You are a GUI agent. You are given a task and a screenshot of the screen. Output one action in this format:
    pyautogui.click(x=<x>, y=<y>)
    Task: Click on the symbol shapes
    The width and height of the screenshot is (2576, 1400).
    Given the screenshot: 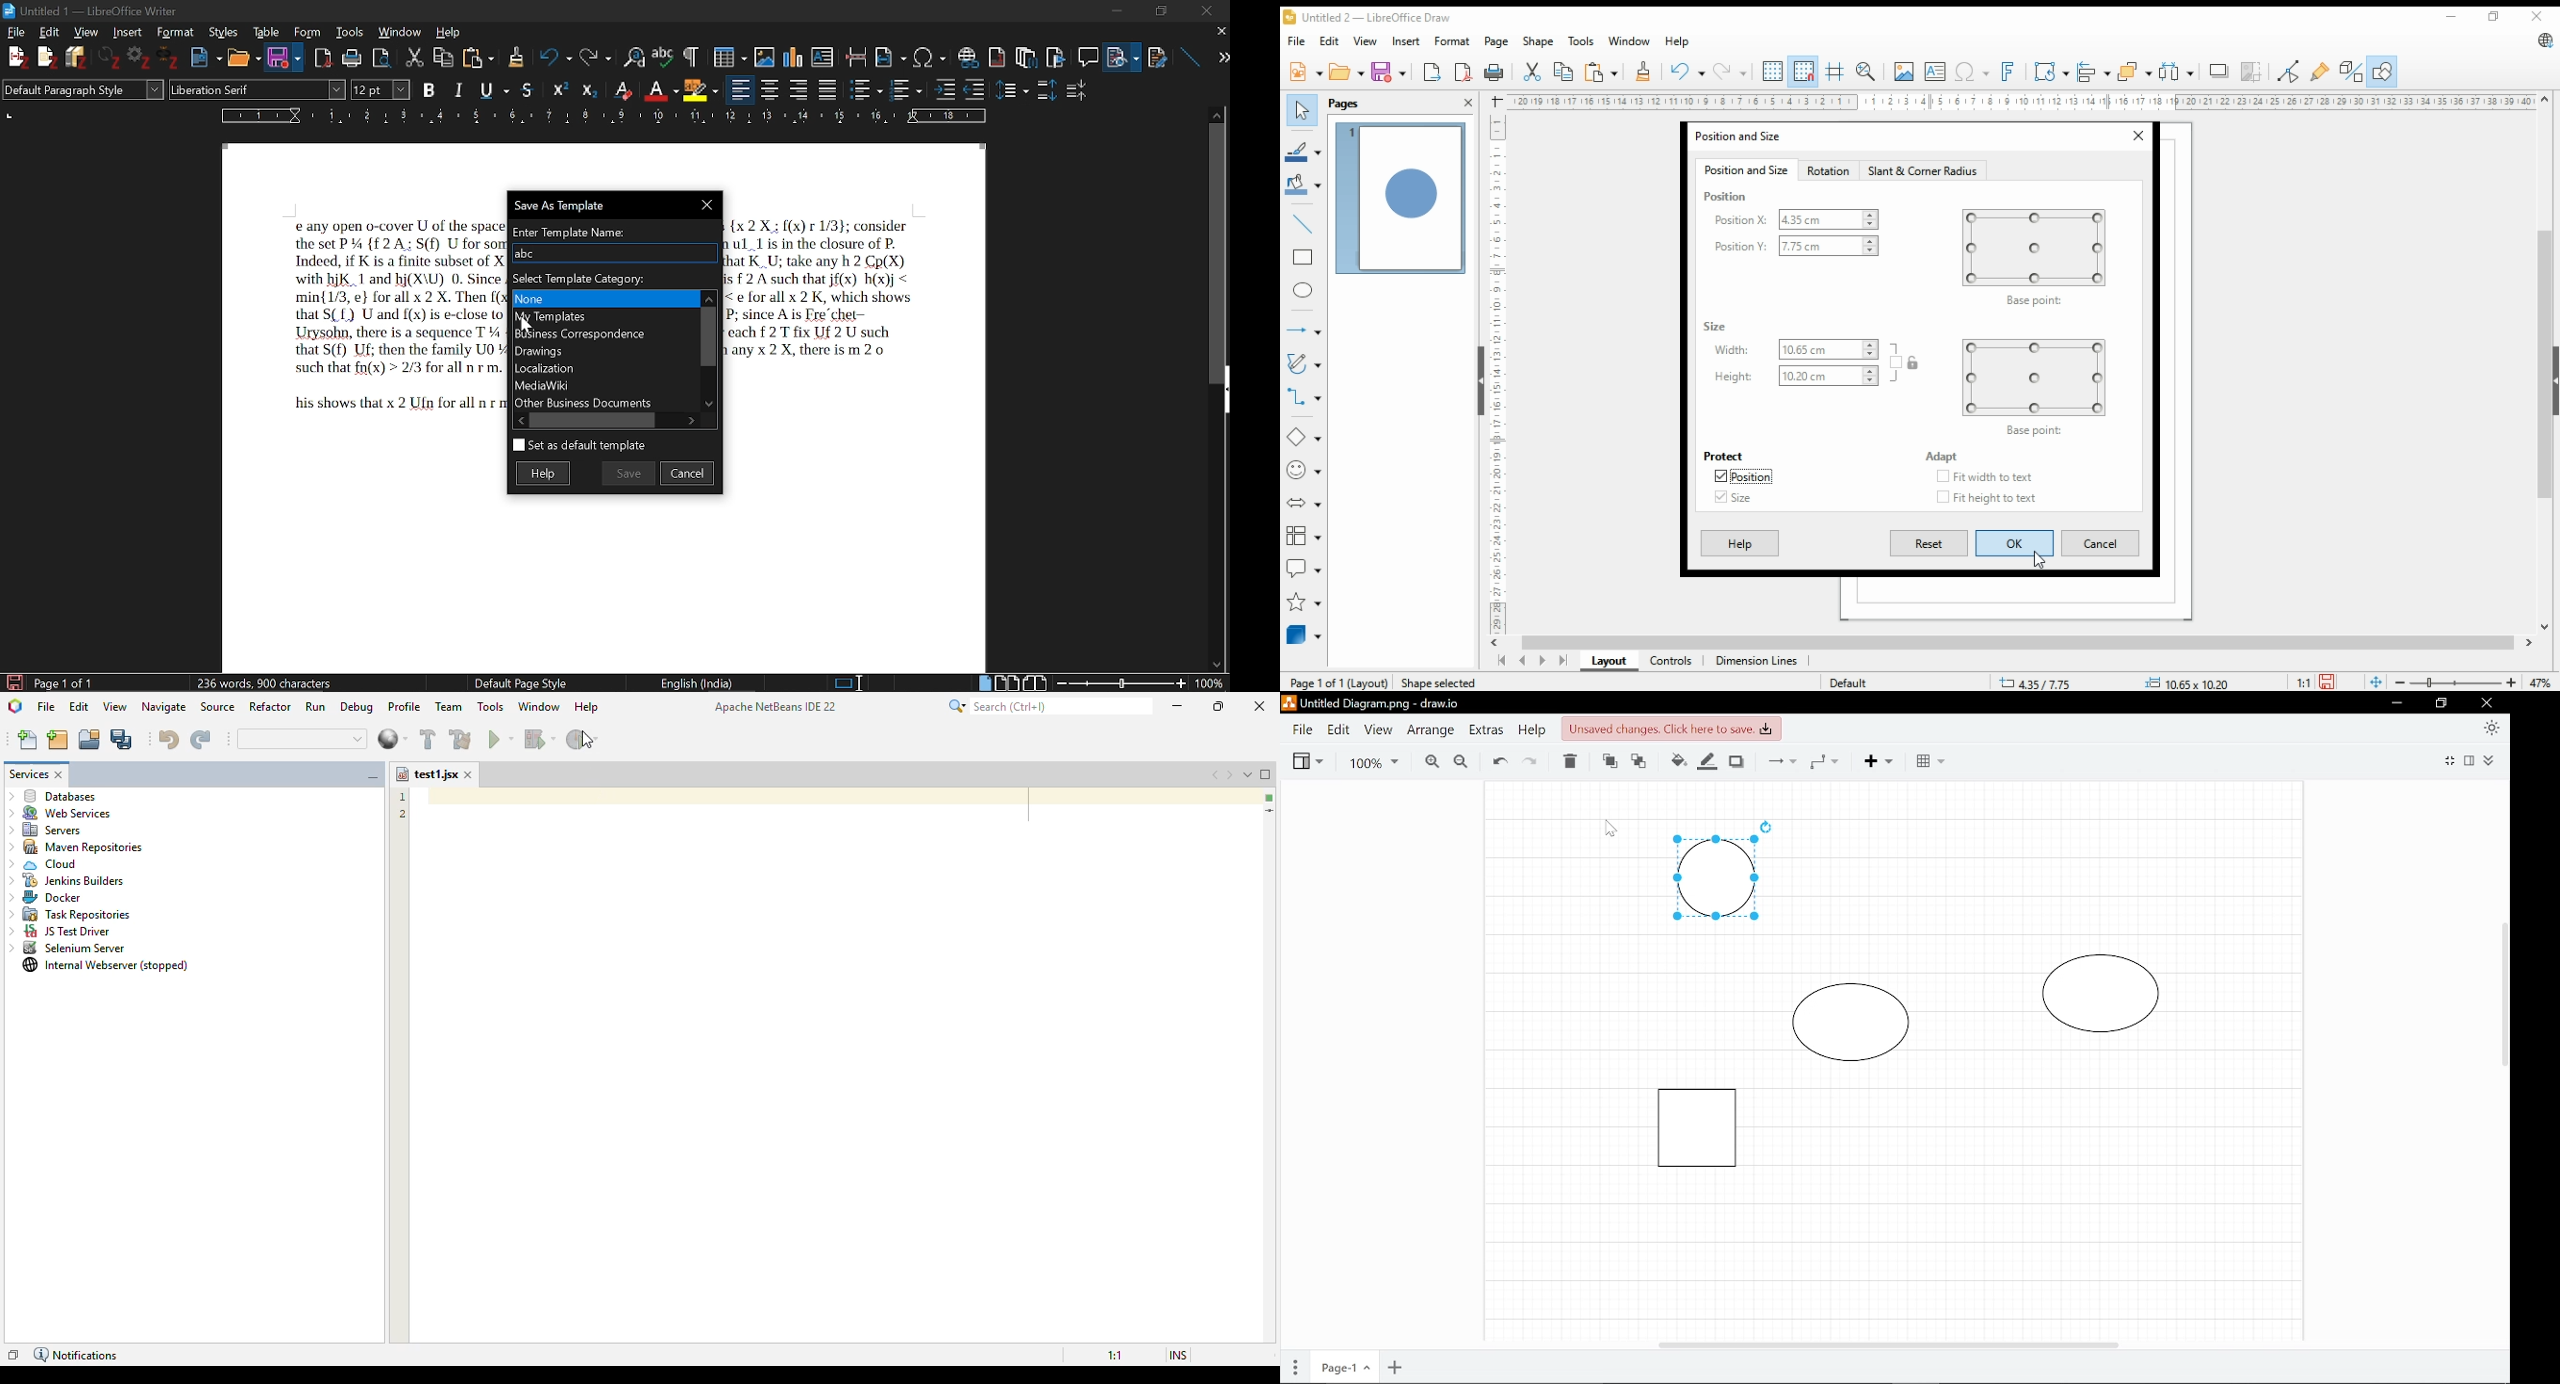 What is the action you would take?
    pyautogui.click(x=1303, y=469)
    